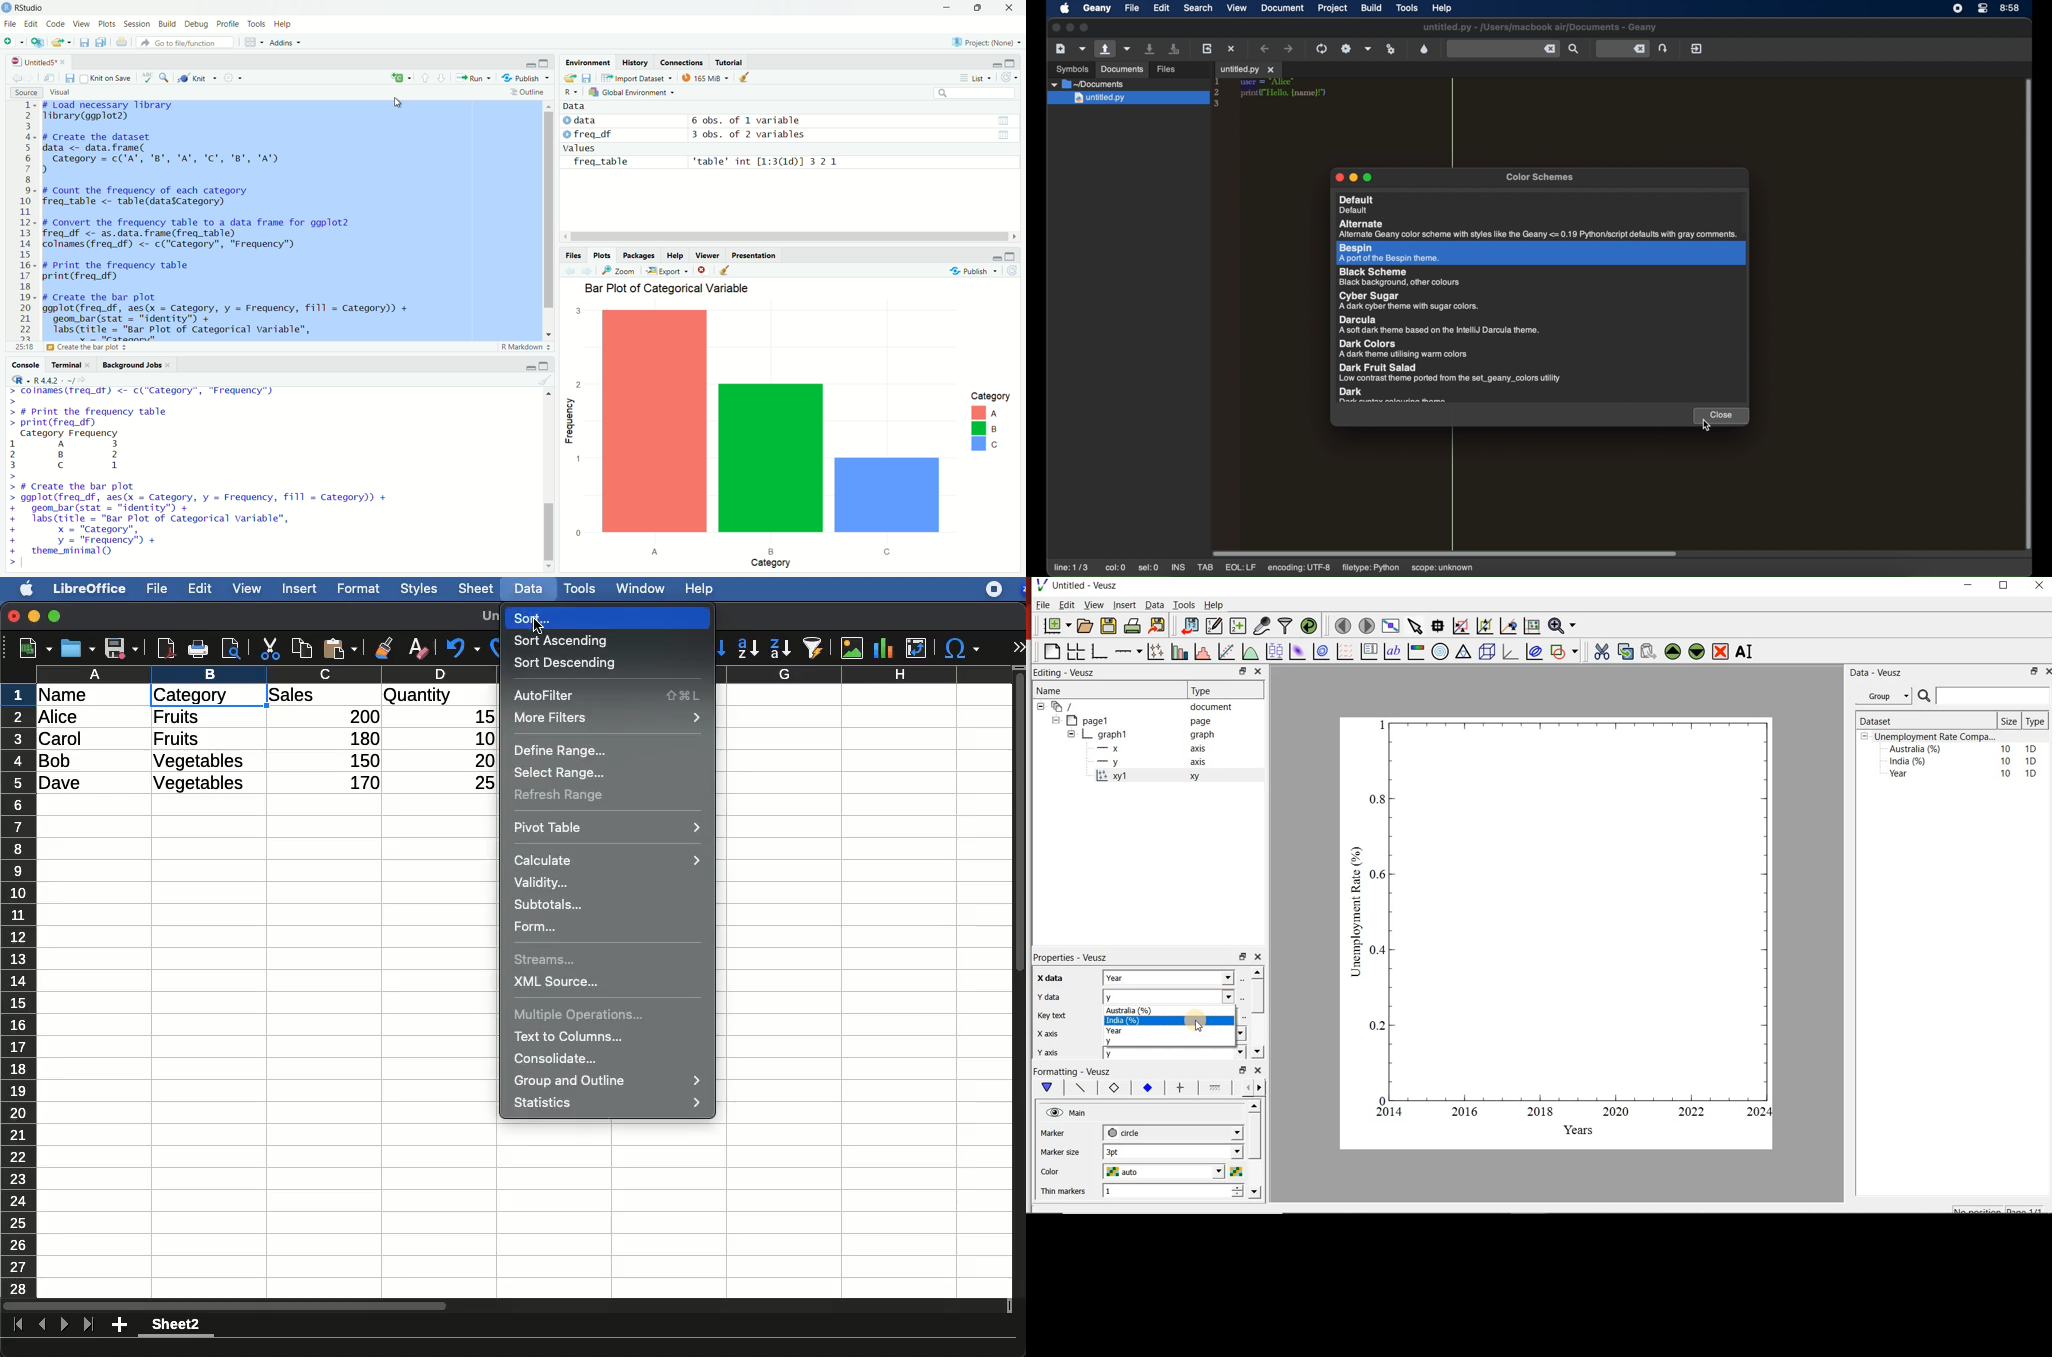 Image resolution: width=2072 pixels, height=1372 pixels. Describe the element at coordinates (1040, 706) in the screenshot. I see `collapse` at that location.